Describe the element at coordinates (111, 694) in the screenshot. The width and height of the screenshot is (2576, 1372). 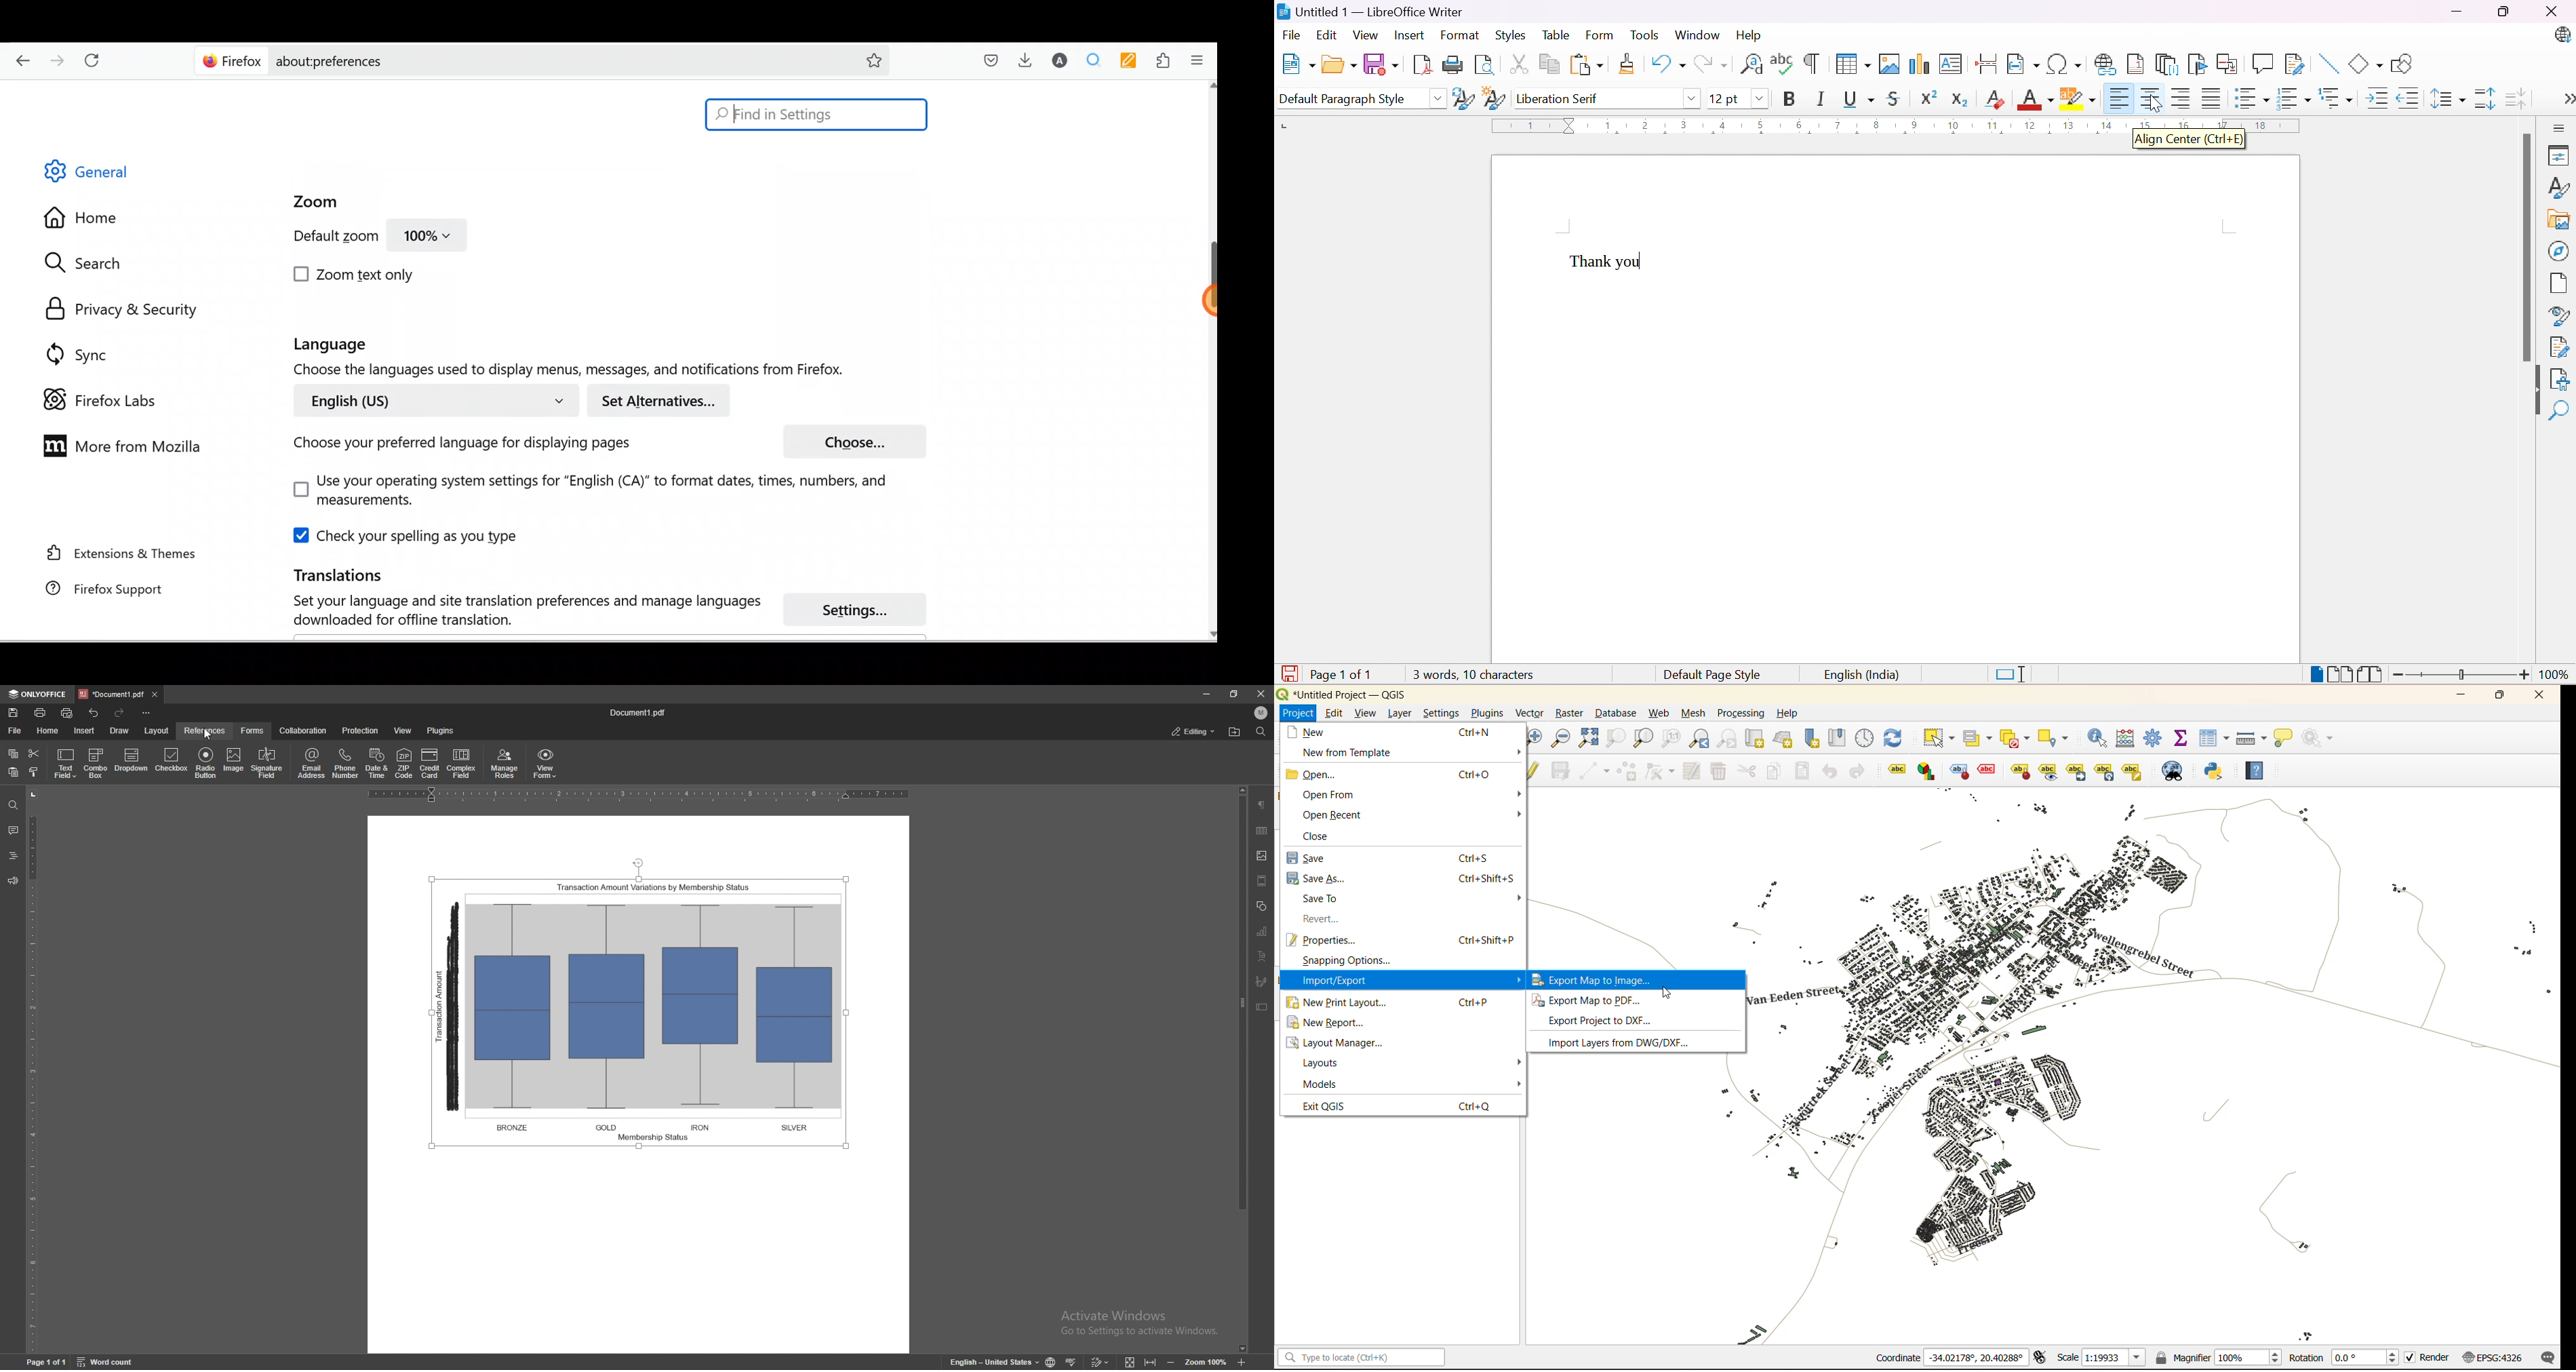
I see `tab` at that location.